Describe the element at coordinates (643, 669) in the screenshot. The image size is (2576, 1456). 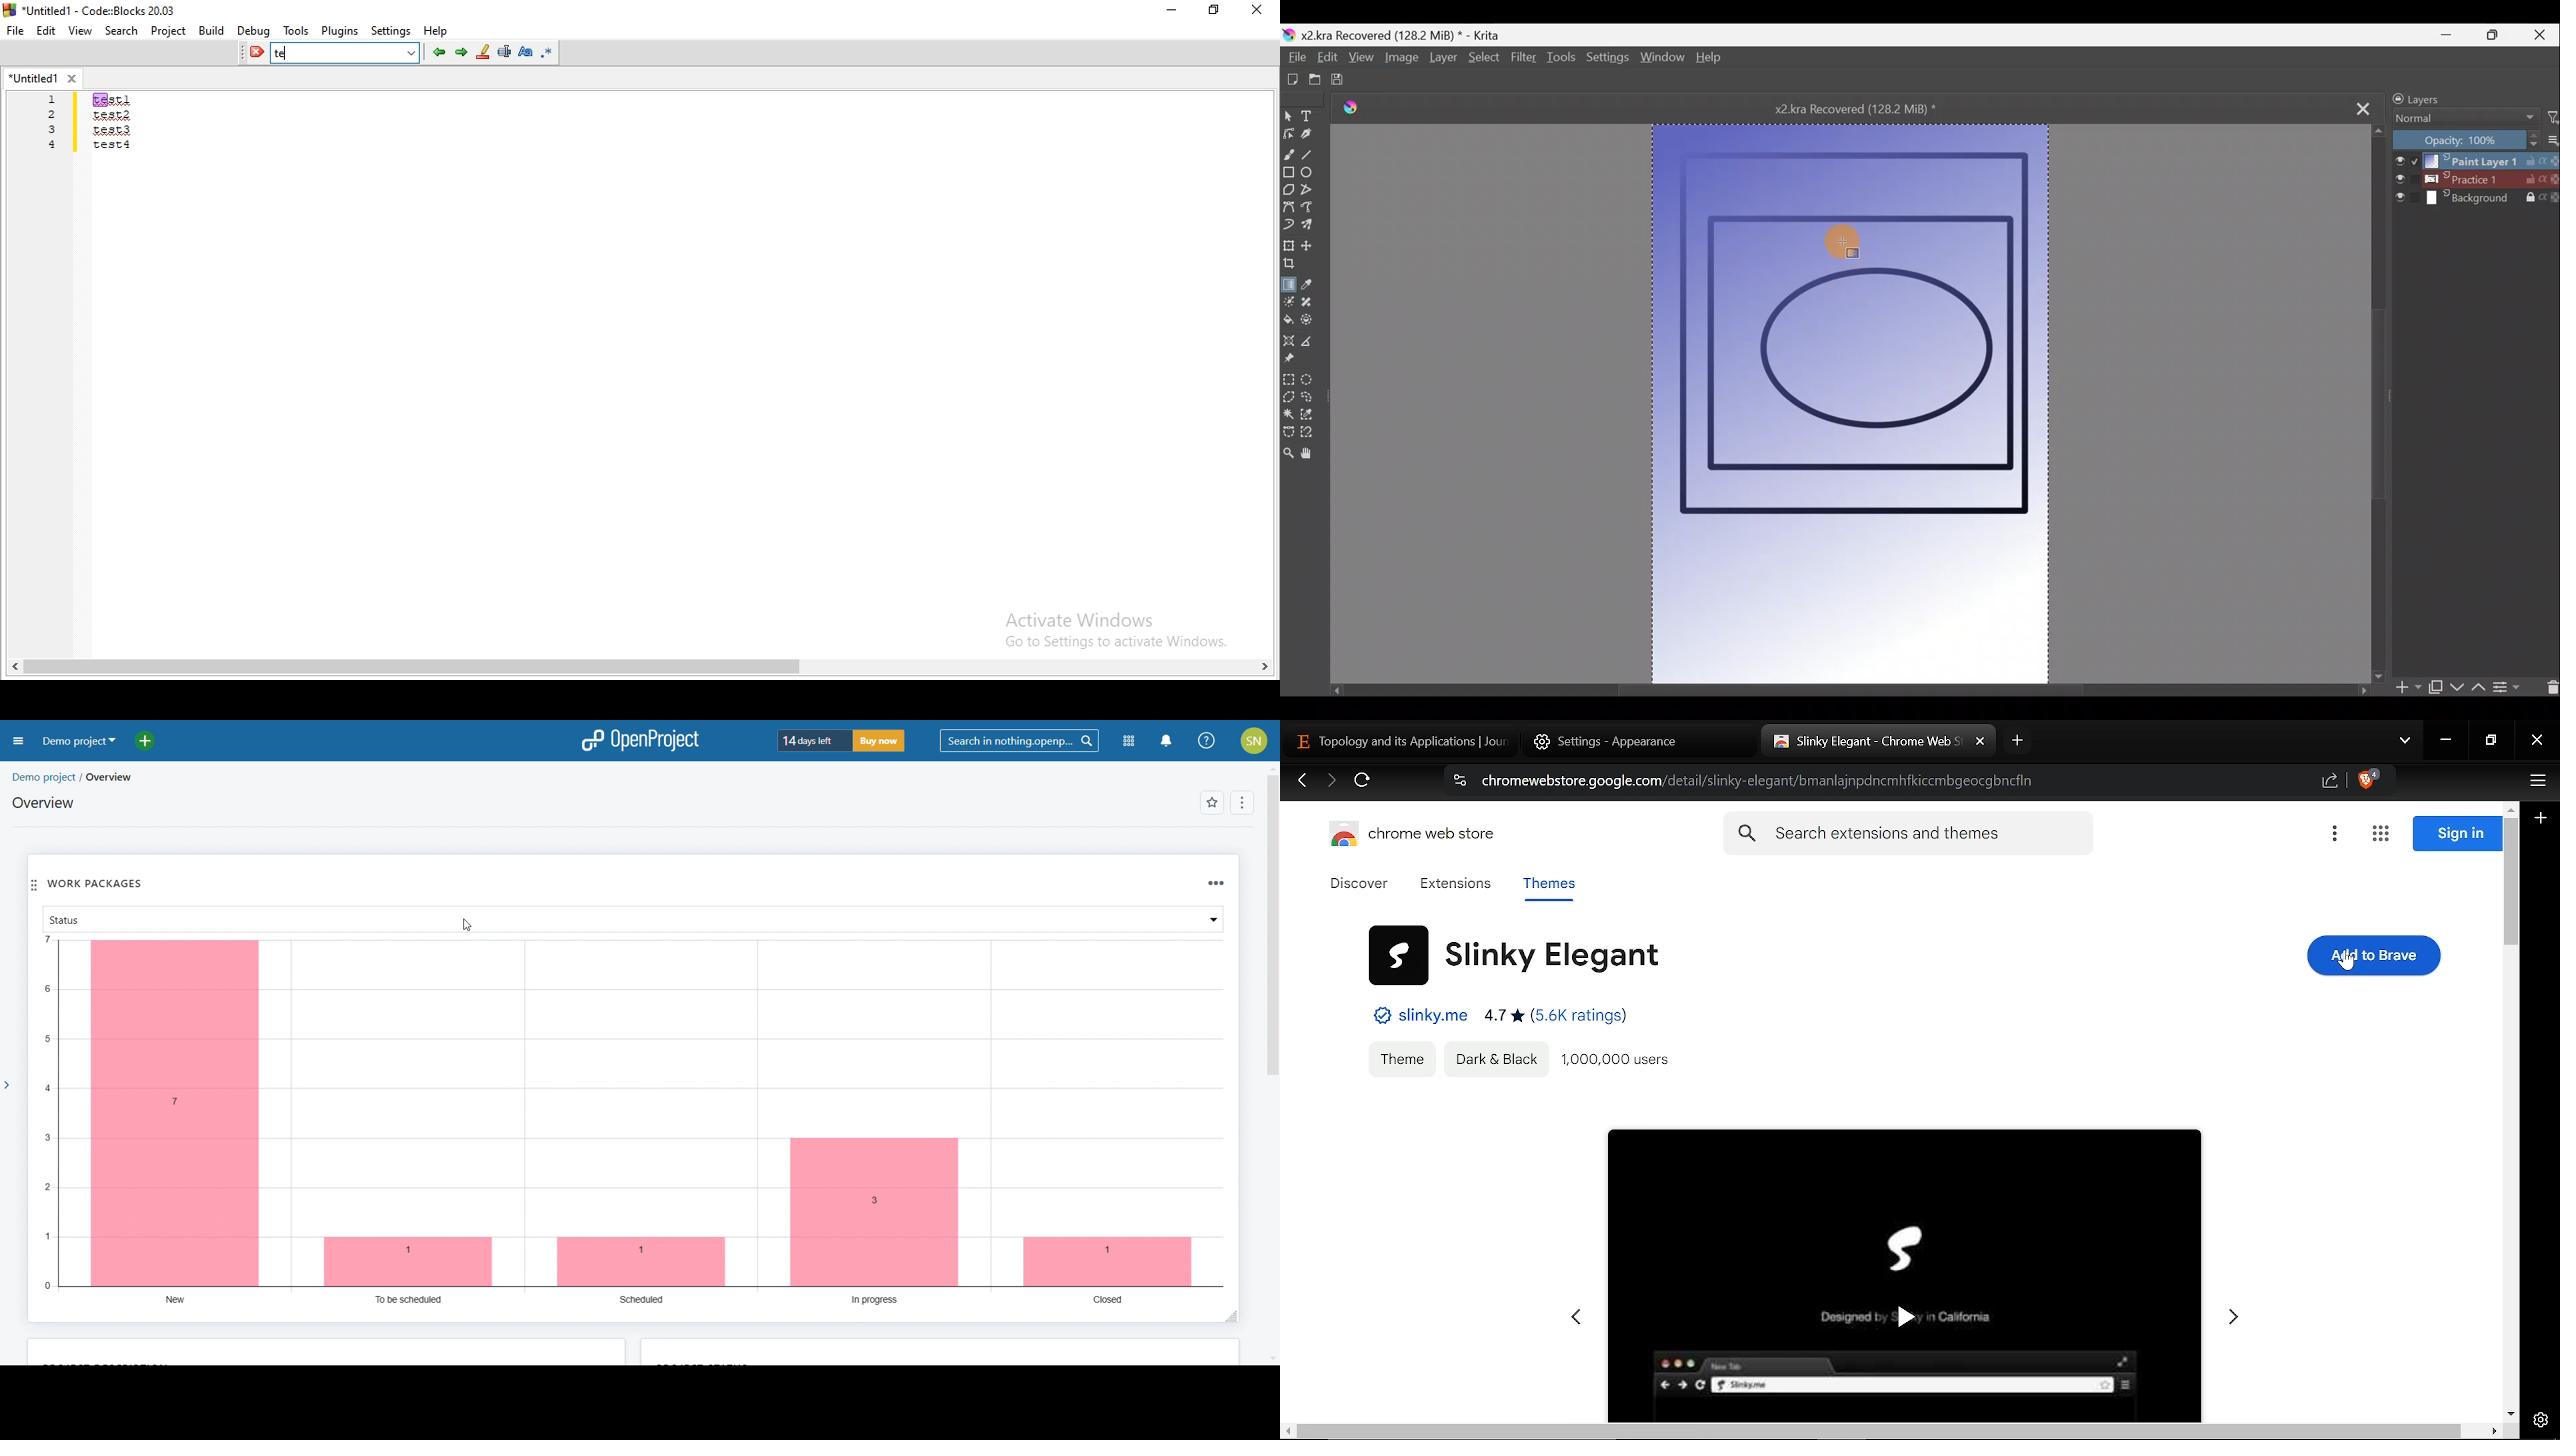
I see `scrollbar` at that location.